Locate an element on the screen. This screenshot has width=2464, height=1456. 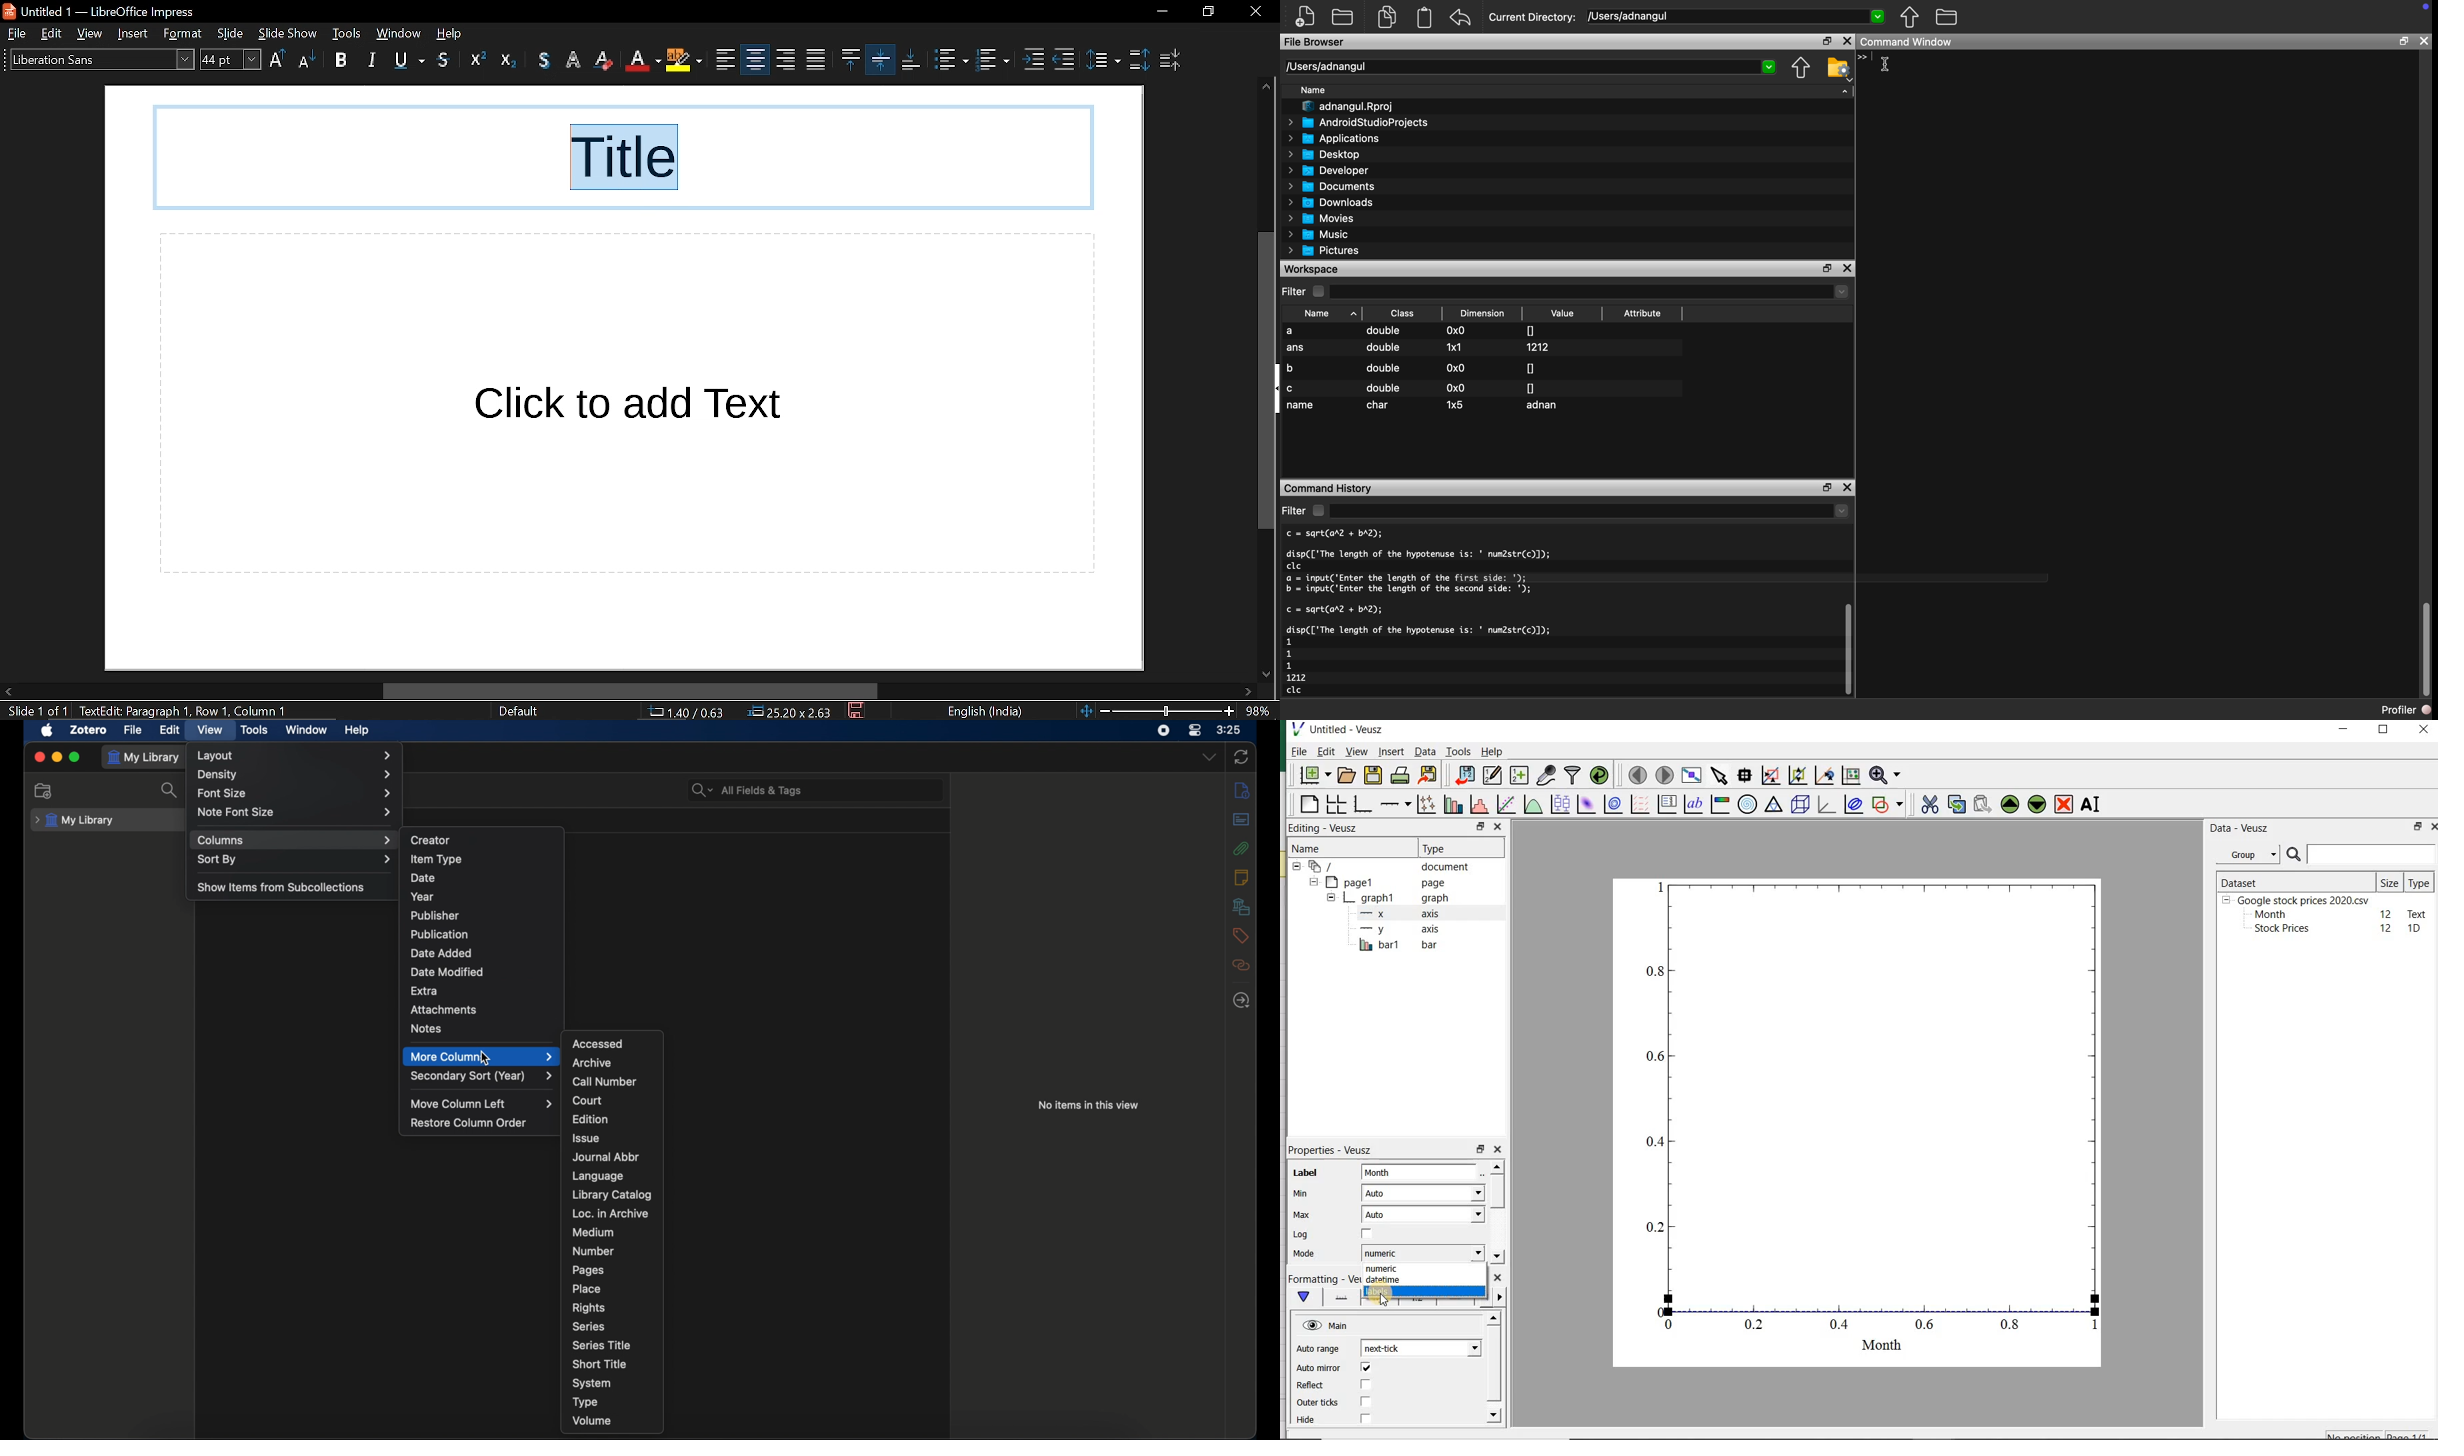
copy the selected widget is located at coordinates (1956, 805).